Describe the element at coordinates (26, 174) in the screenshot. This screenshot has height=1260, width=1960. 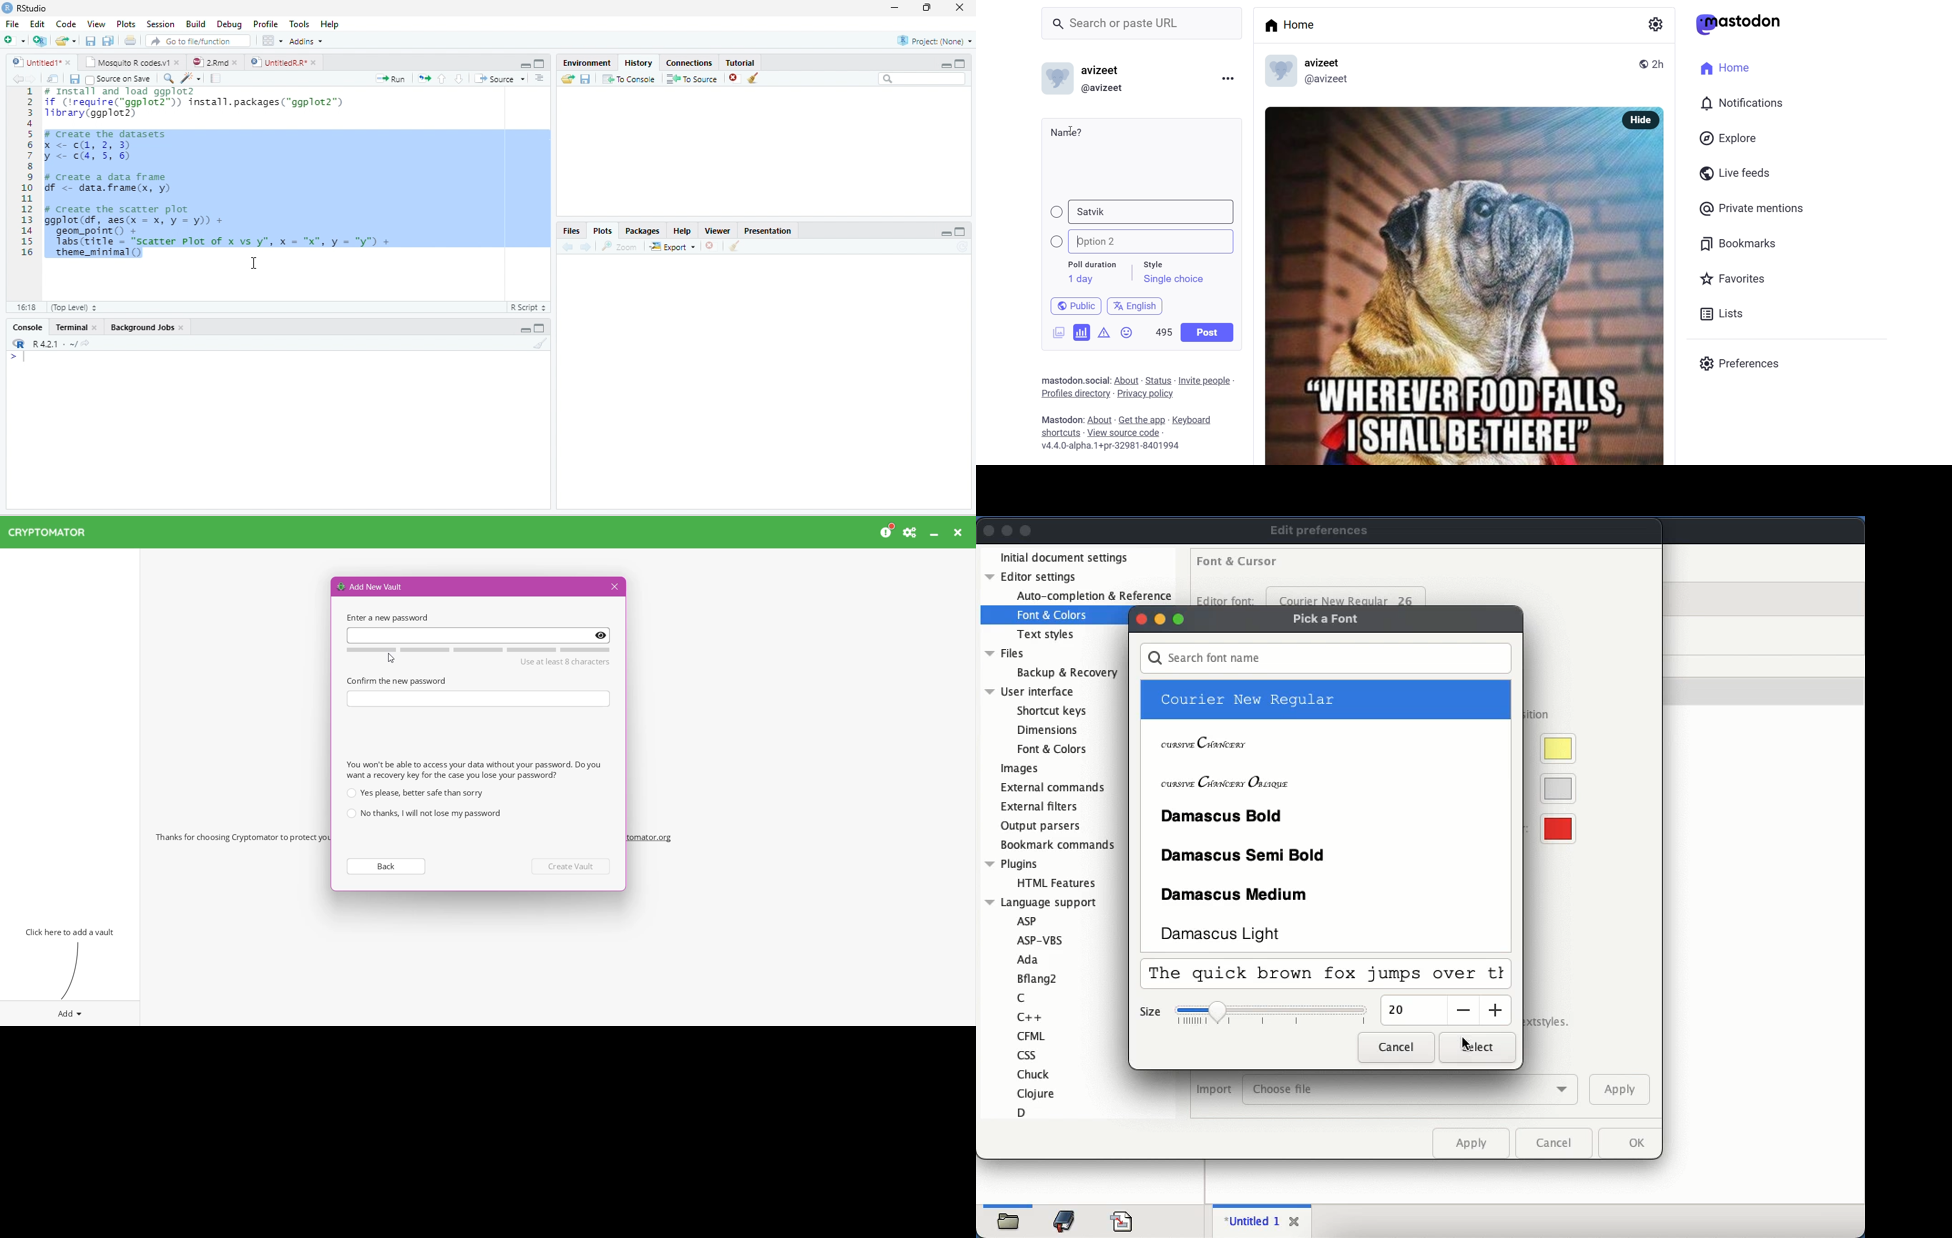
I see `Line numbers` at that location.